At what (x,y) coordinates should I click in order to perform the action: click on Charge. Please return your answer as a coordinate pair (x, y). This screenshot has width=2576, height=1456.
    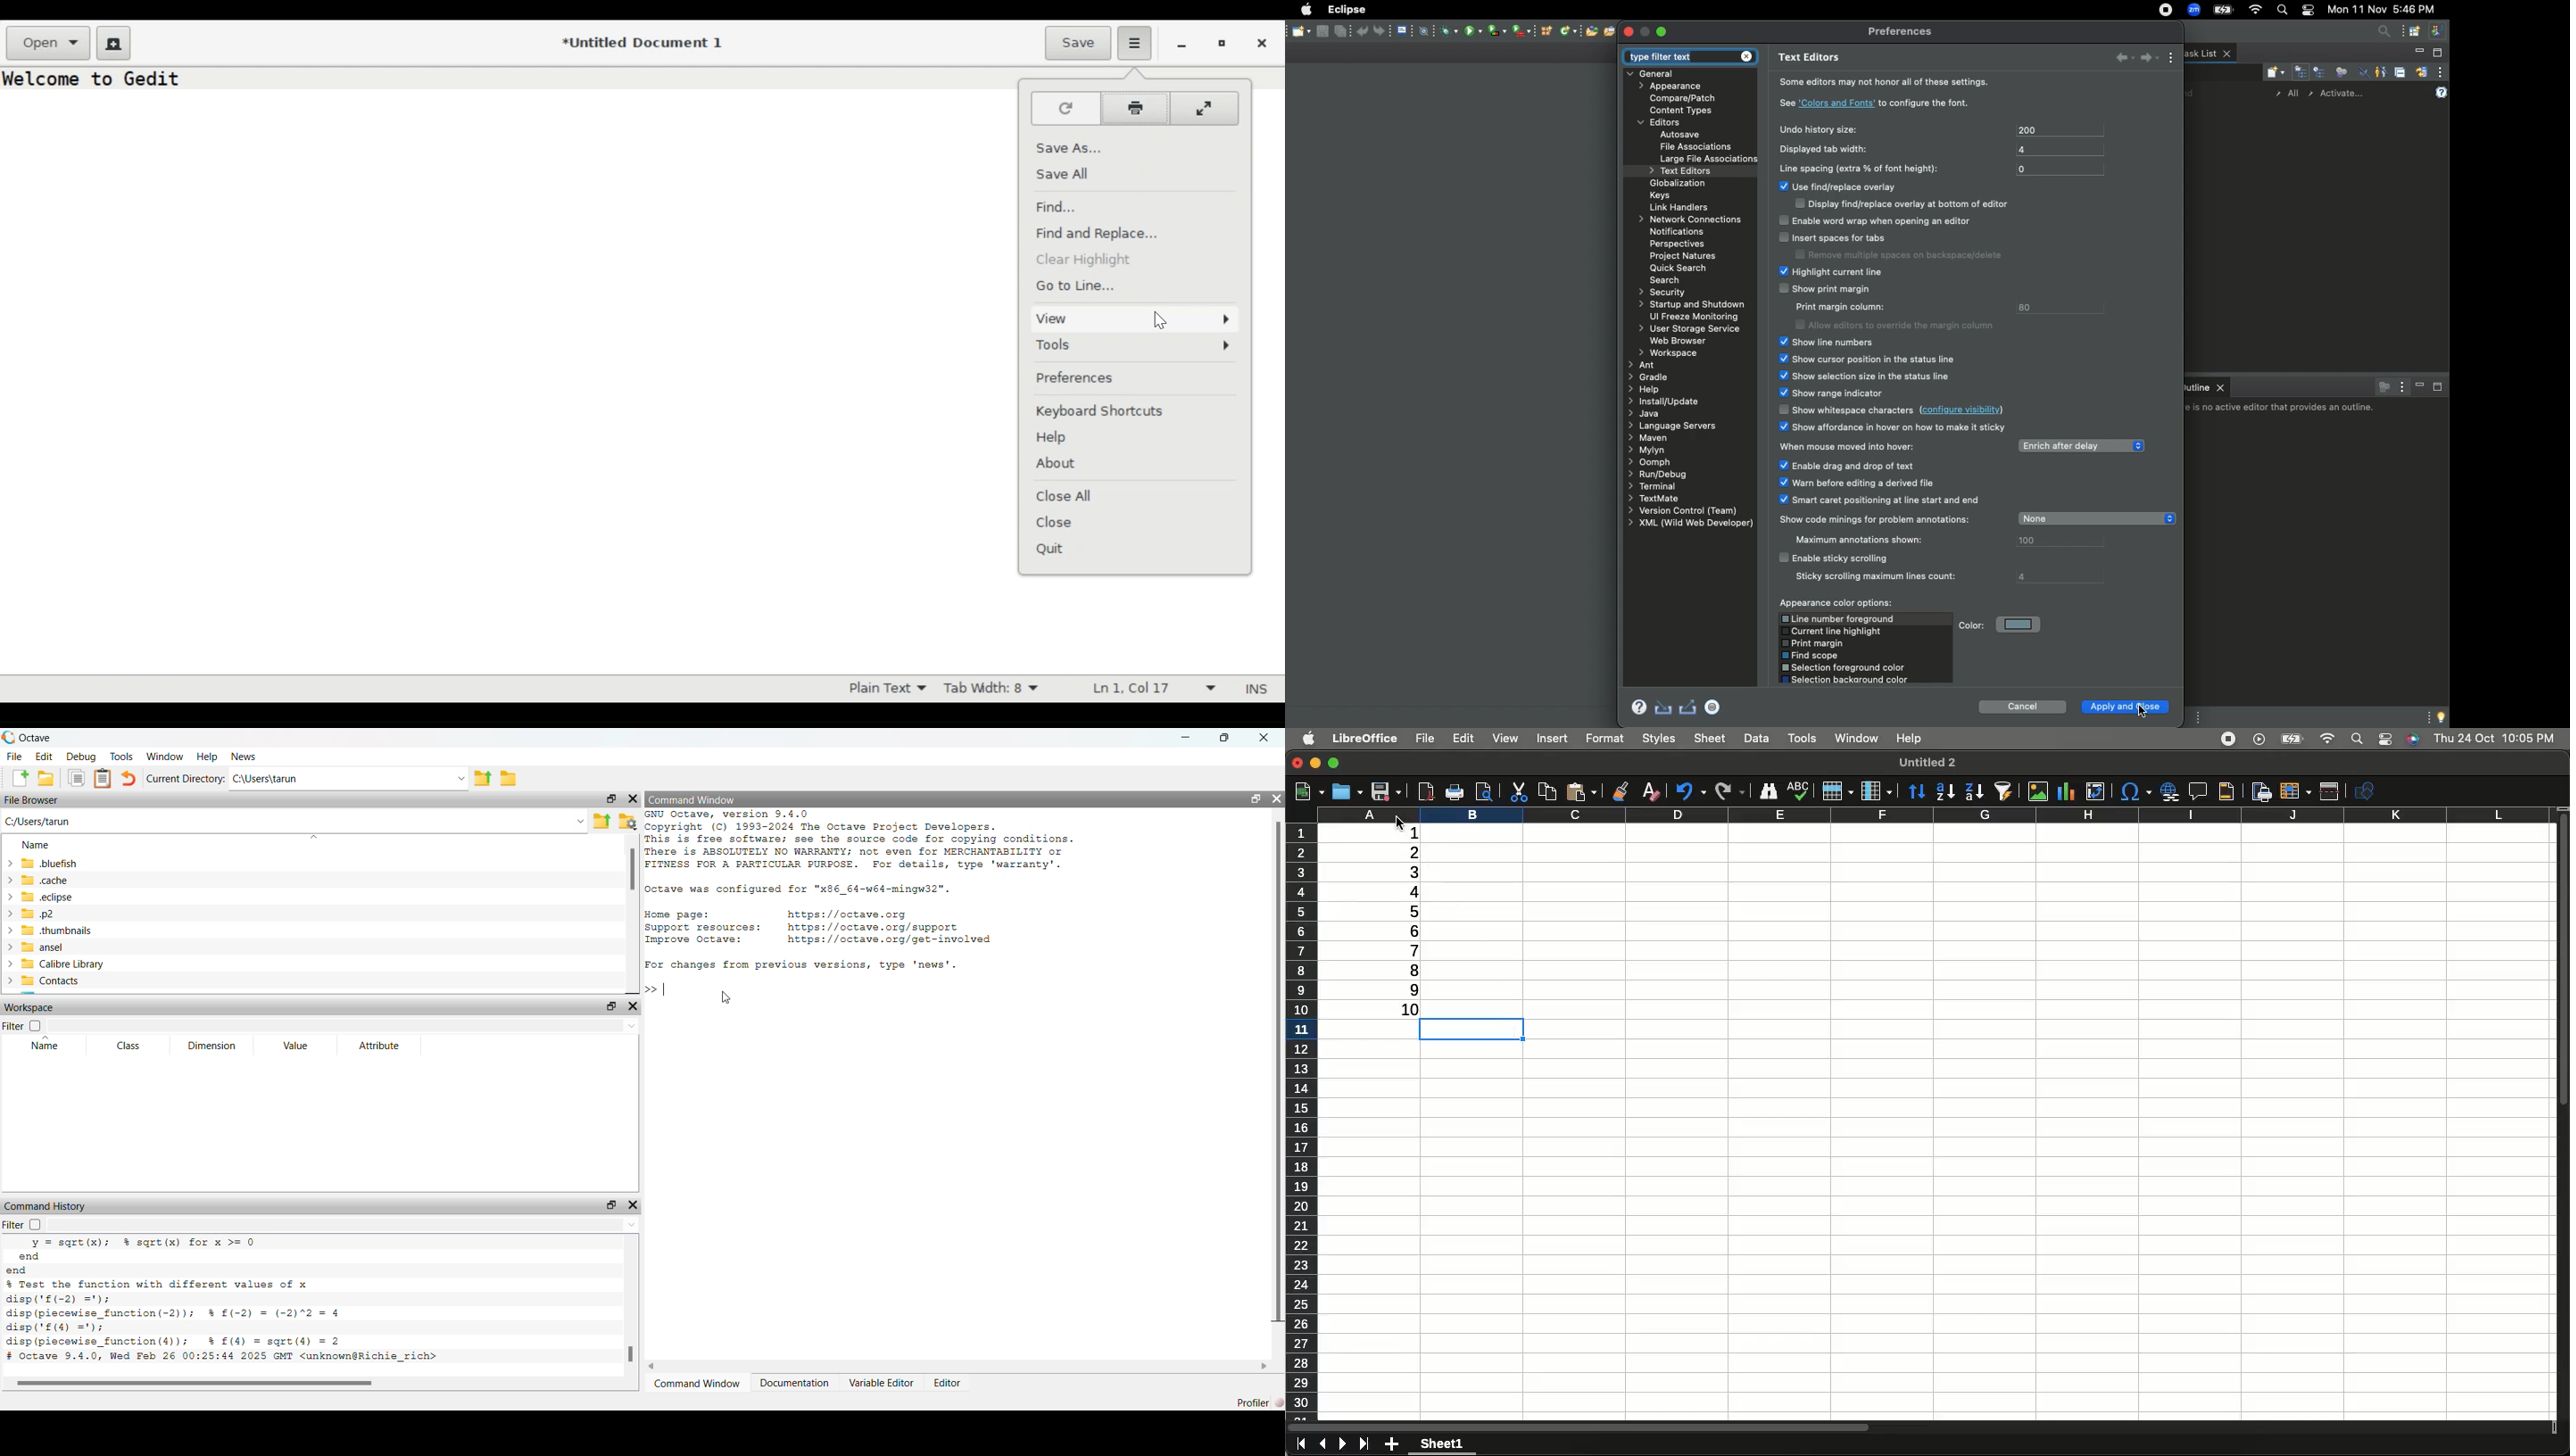
    Looking at the image, I should click on (2289, 740).